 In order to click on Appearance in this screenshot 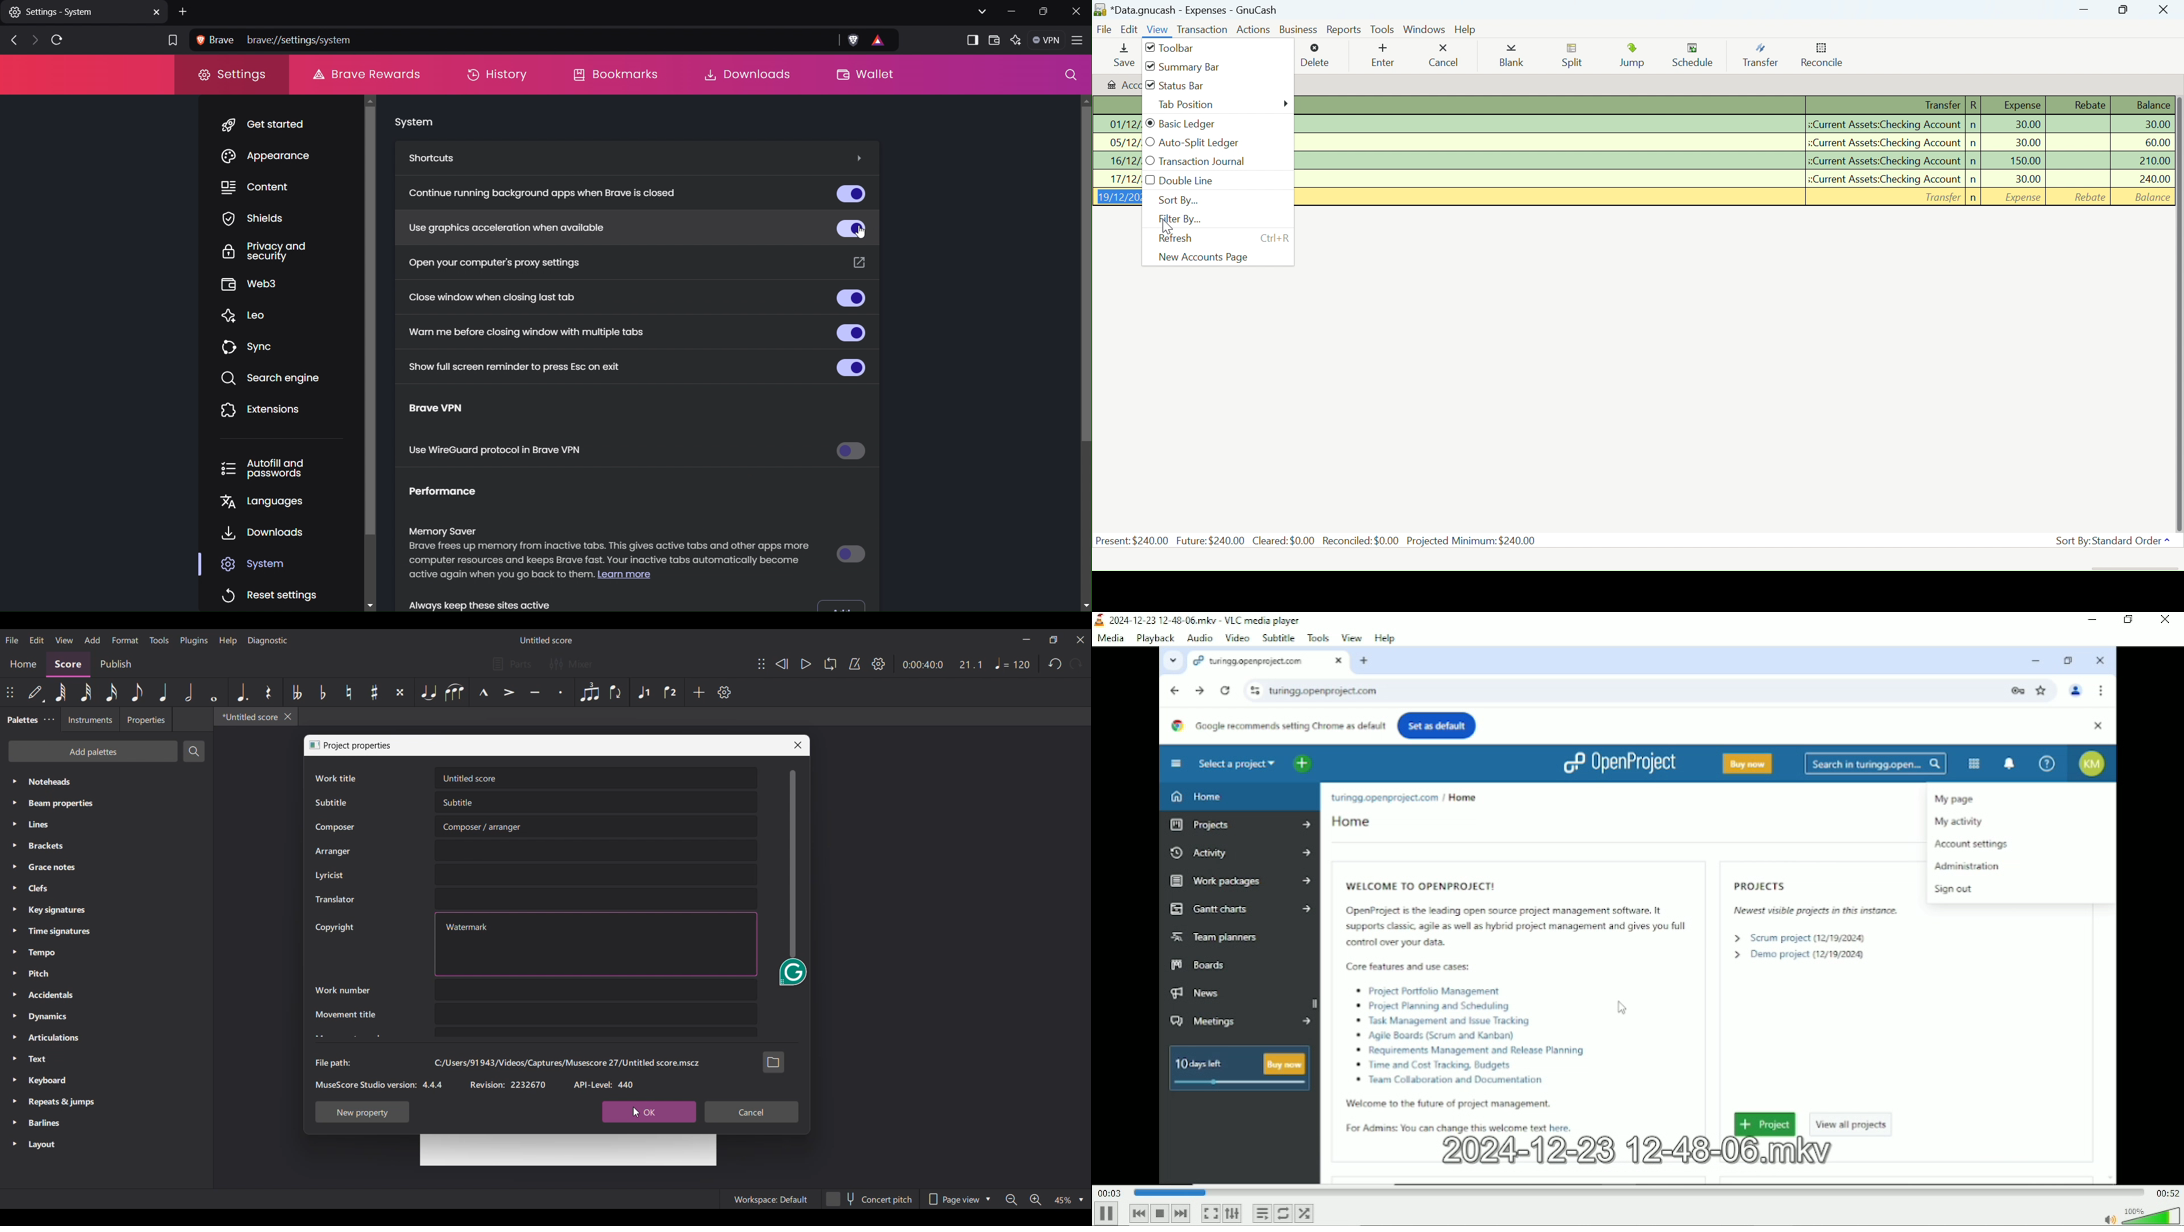, I will do `click(271, 157)`.